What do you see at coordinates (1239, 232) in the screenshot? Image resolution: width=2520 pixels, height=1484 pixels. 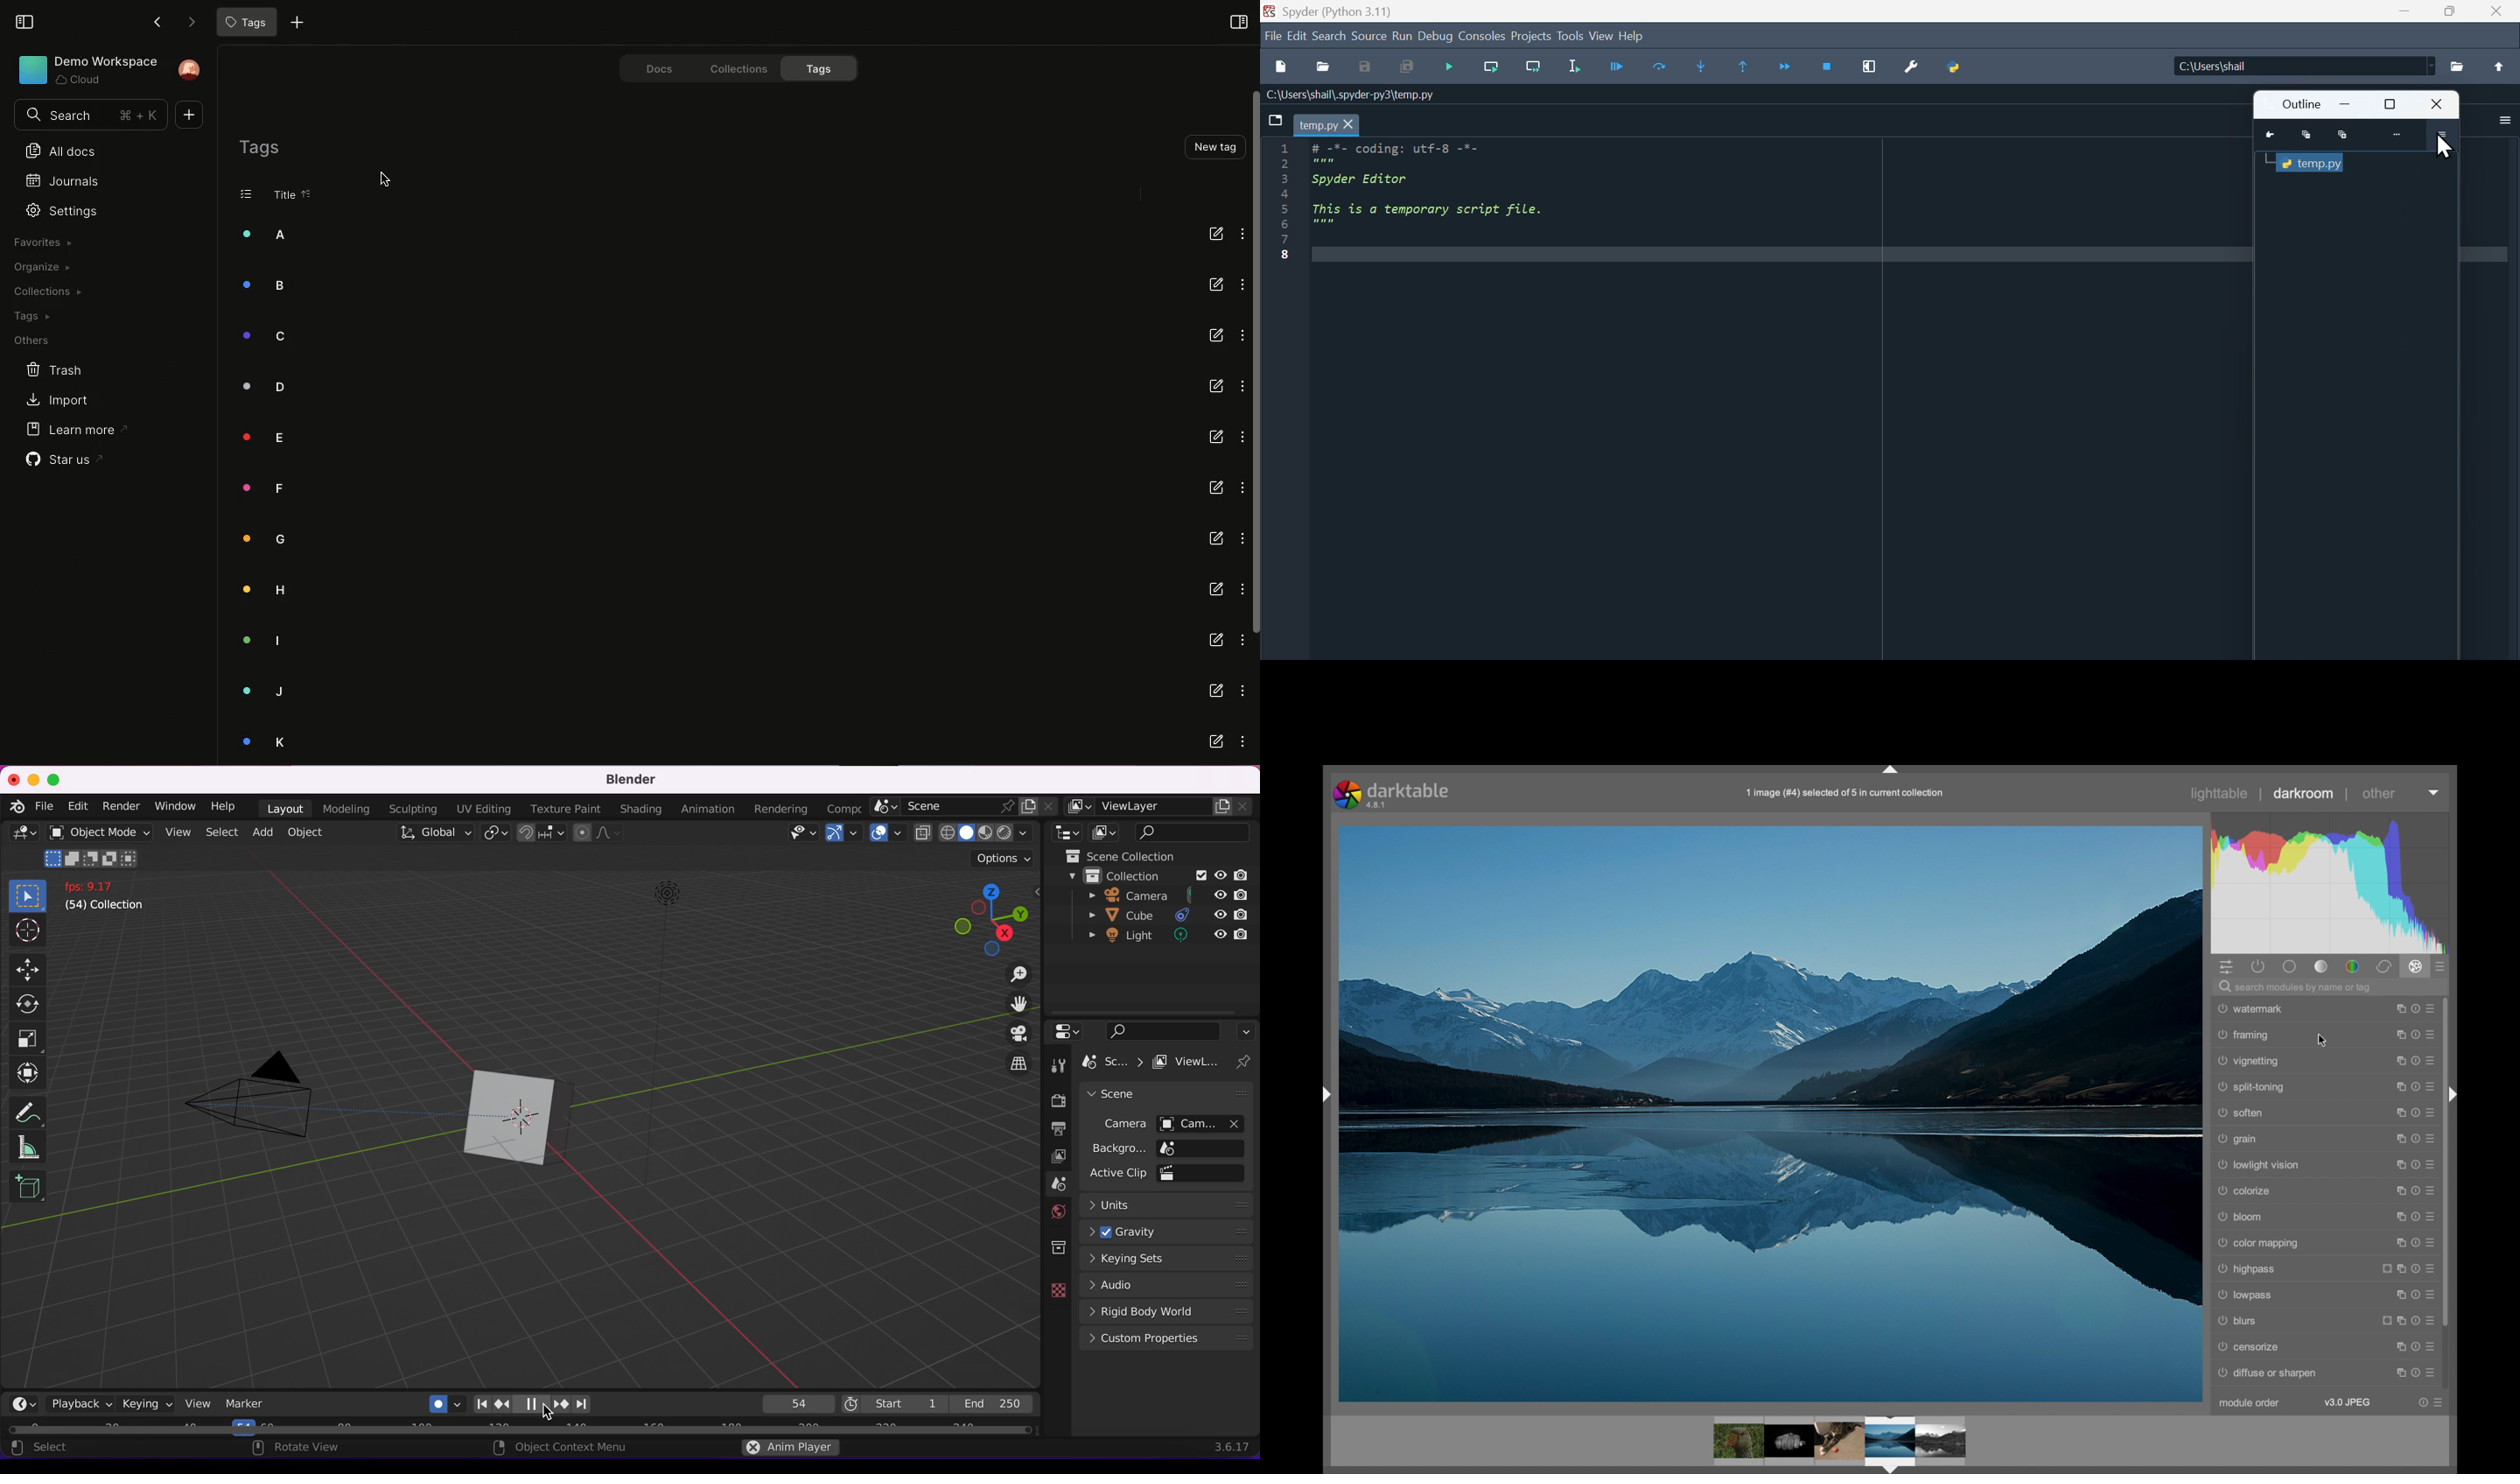 I see `Options` at bounding box center [1239, 232].